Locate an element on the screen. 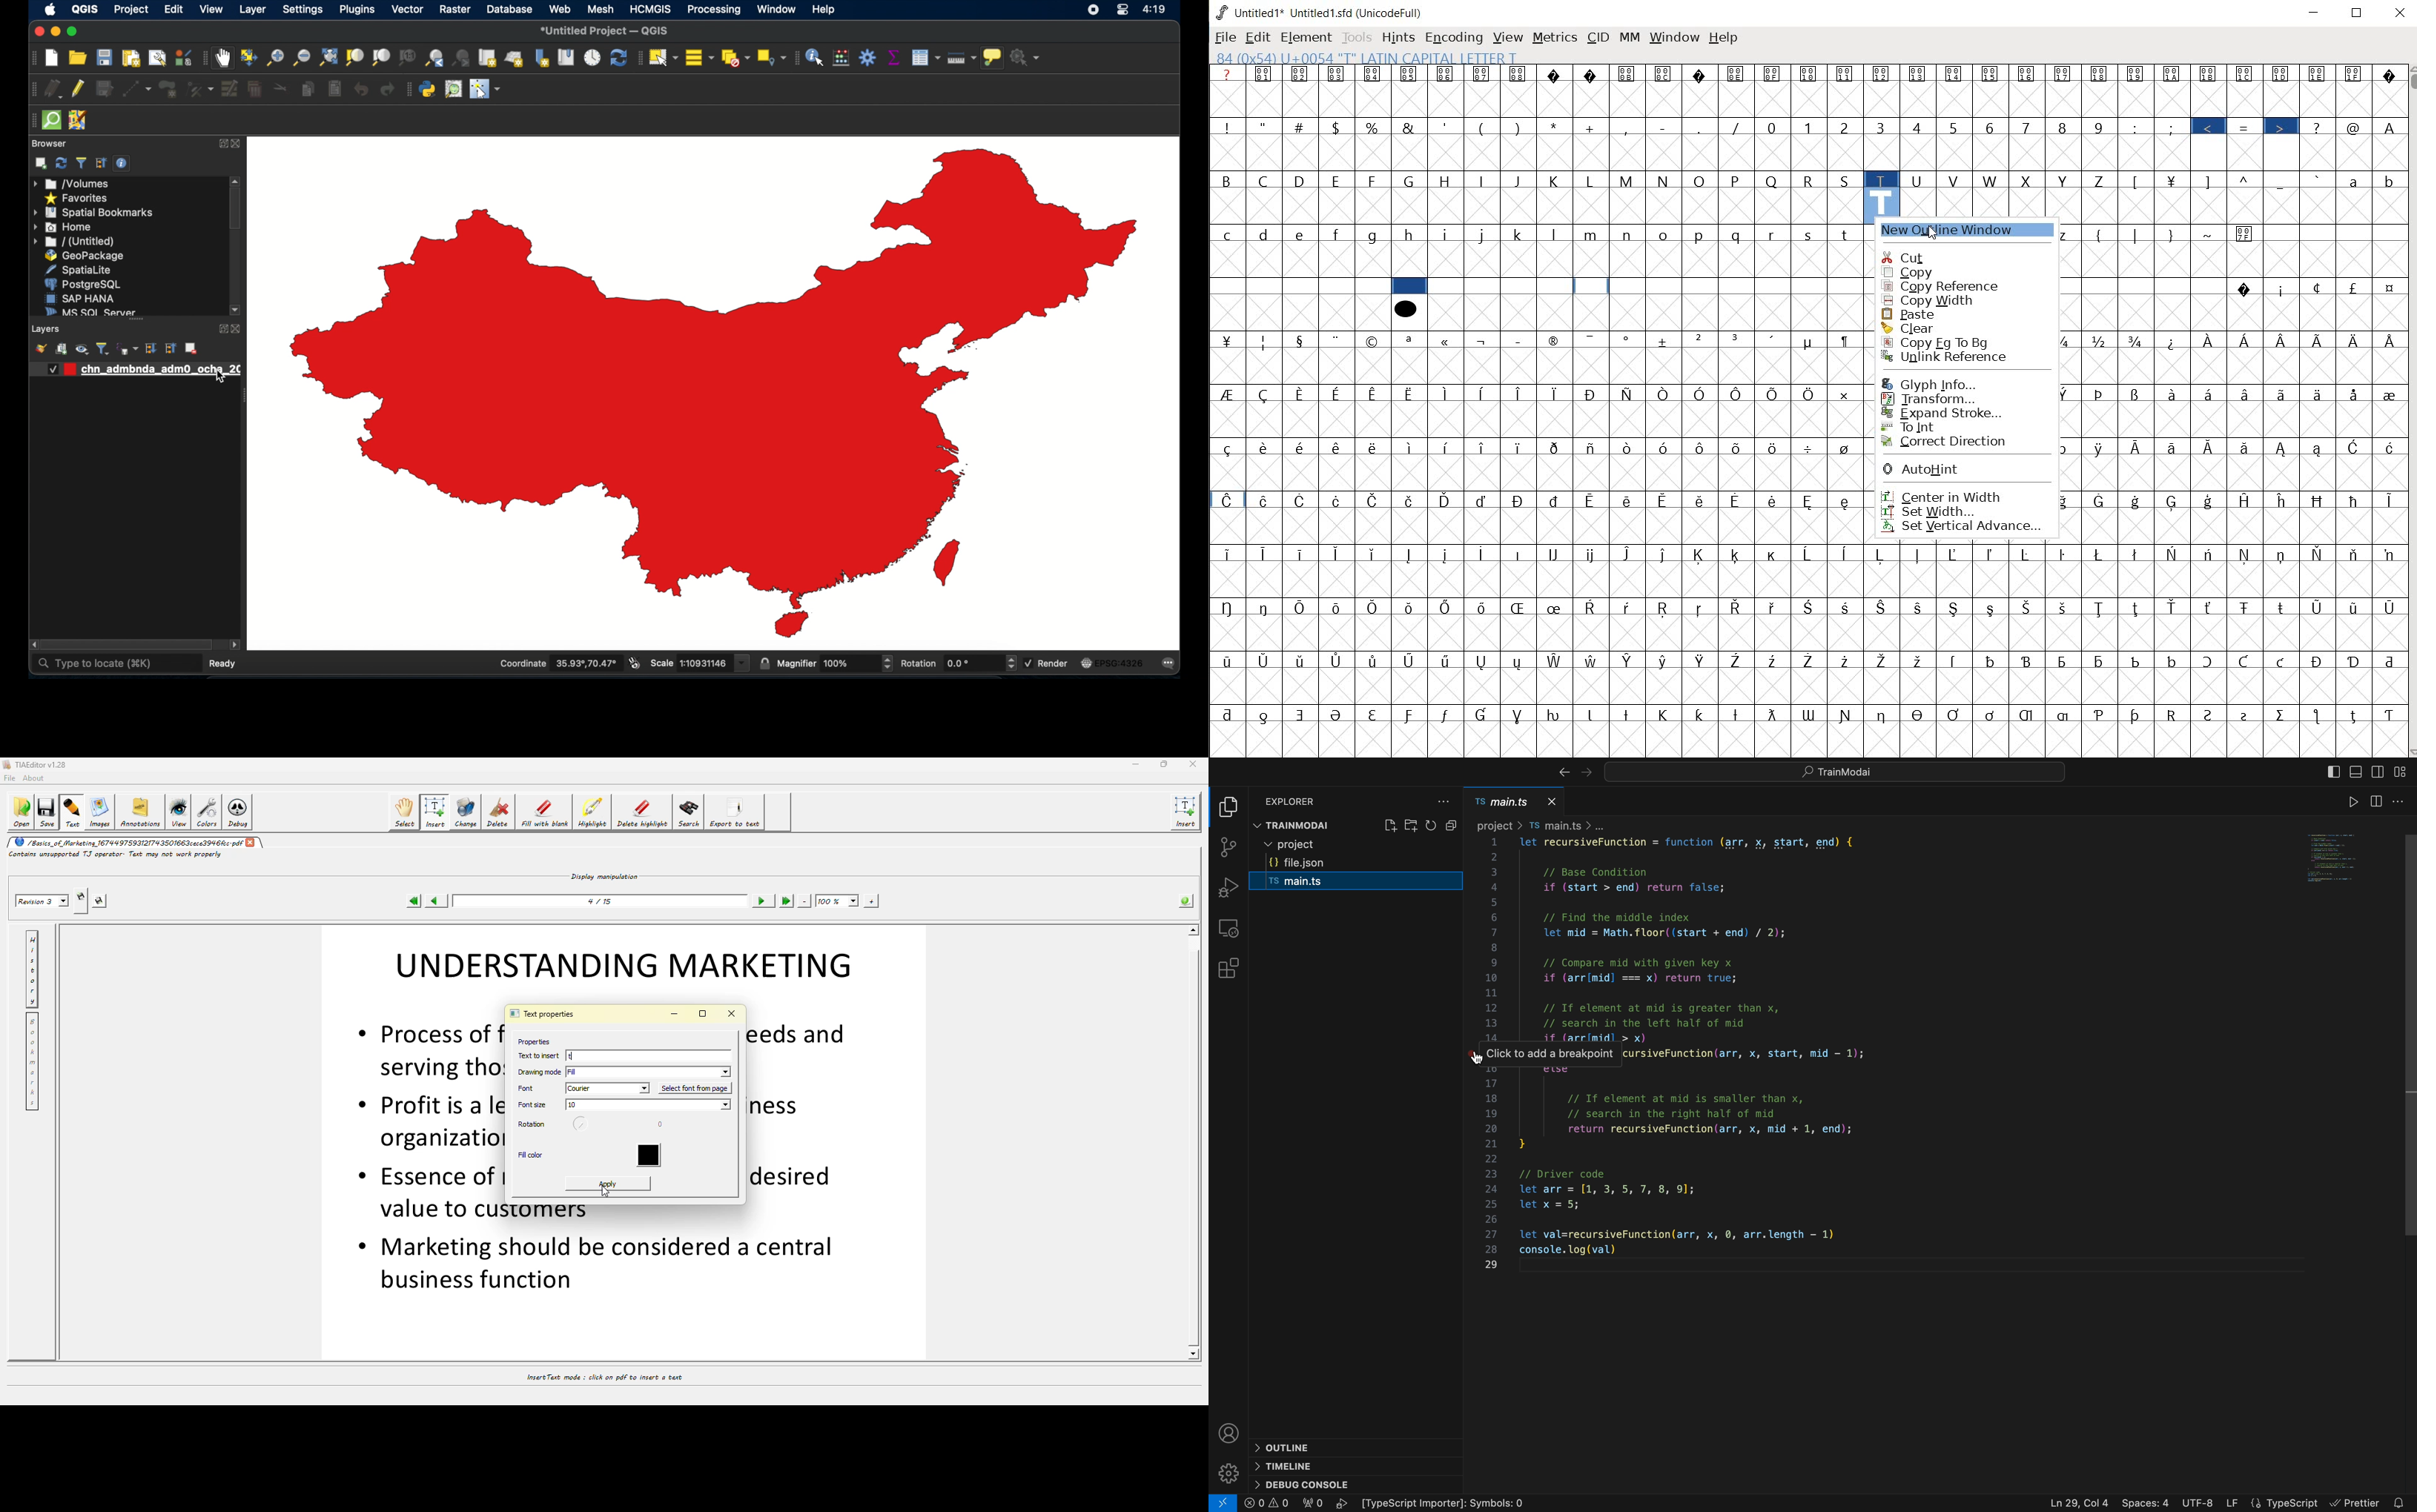 This screenshot has width=2436, height=1512. N is located at coordinates (1665, 180).